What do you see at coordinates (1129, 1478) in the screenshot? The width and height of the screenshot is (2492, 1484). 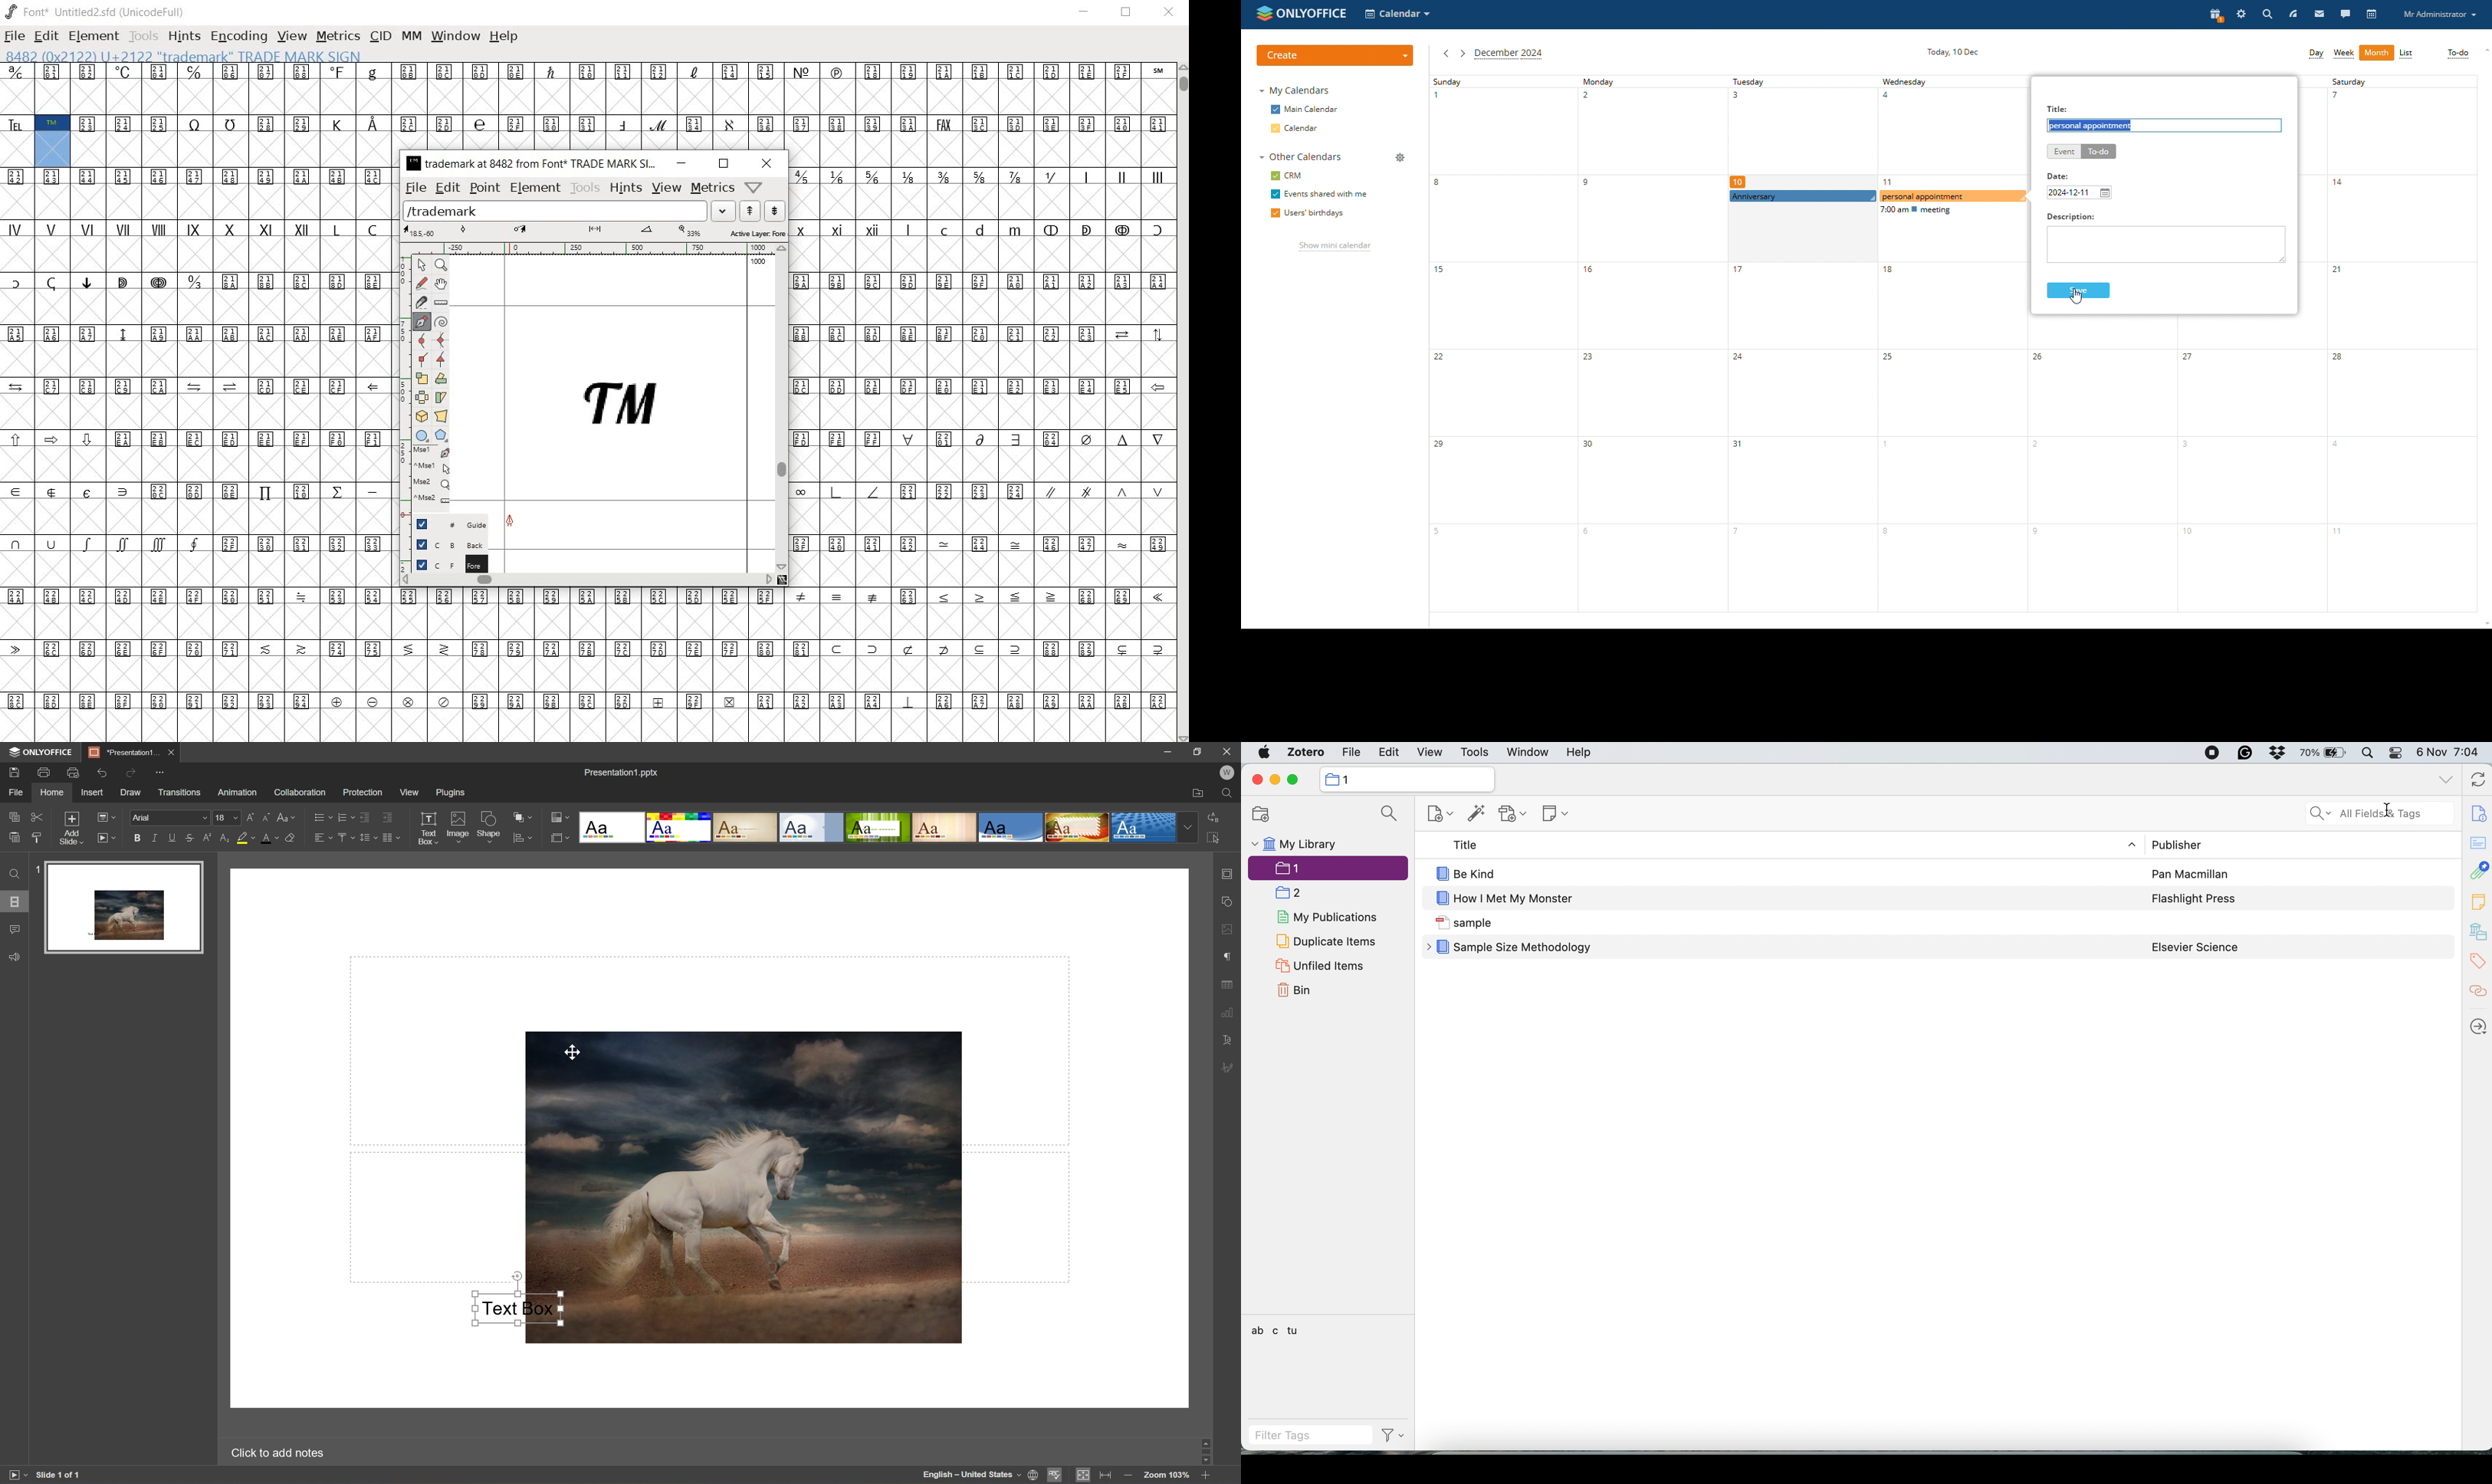 I see `Zoom out` at bounding box center [1129, 1478].